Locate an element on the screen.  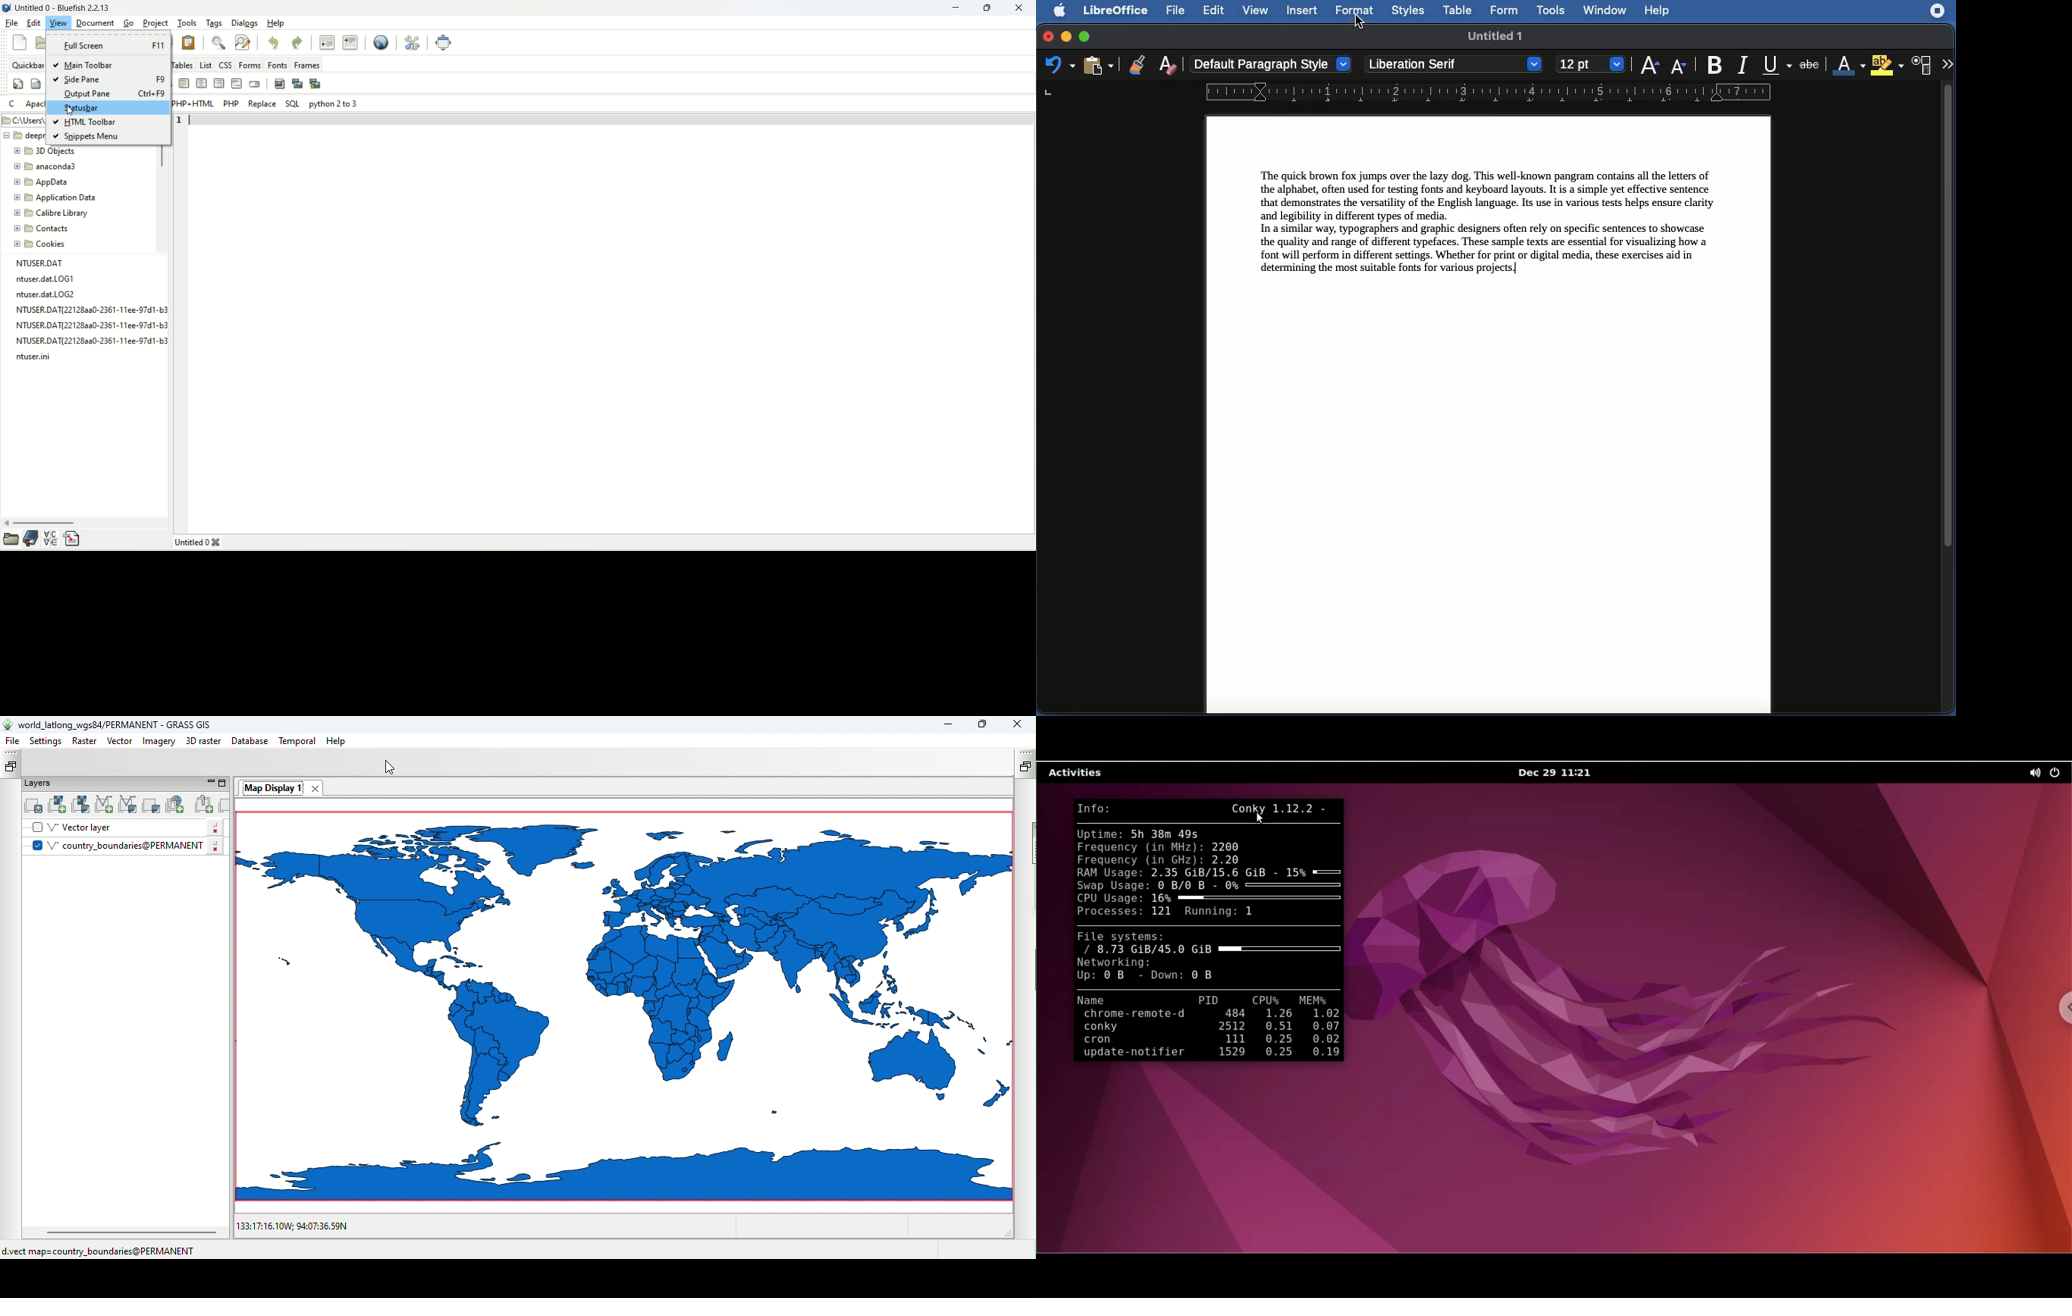
Highlighting is located at coordinates (1889, 65).